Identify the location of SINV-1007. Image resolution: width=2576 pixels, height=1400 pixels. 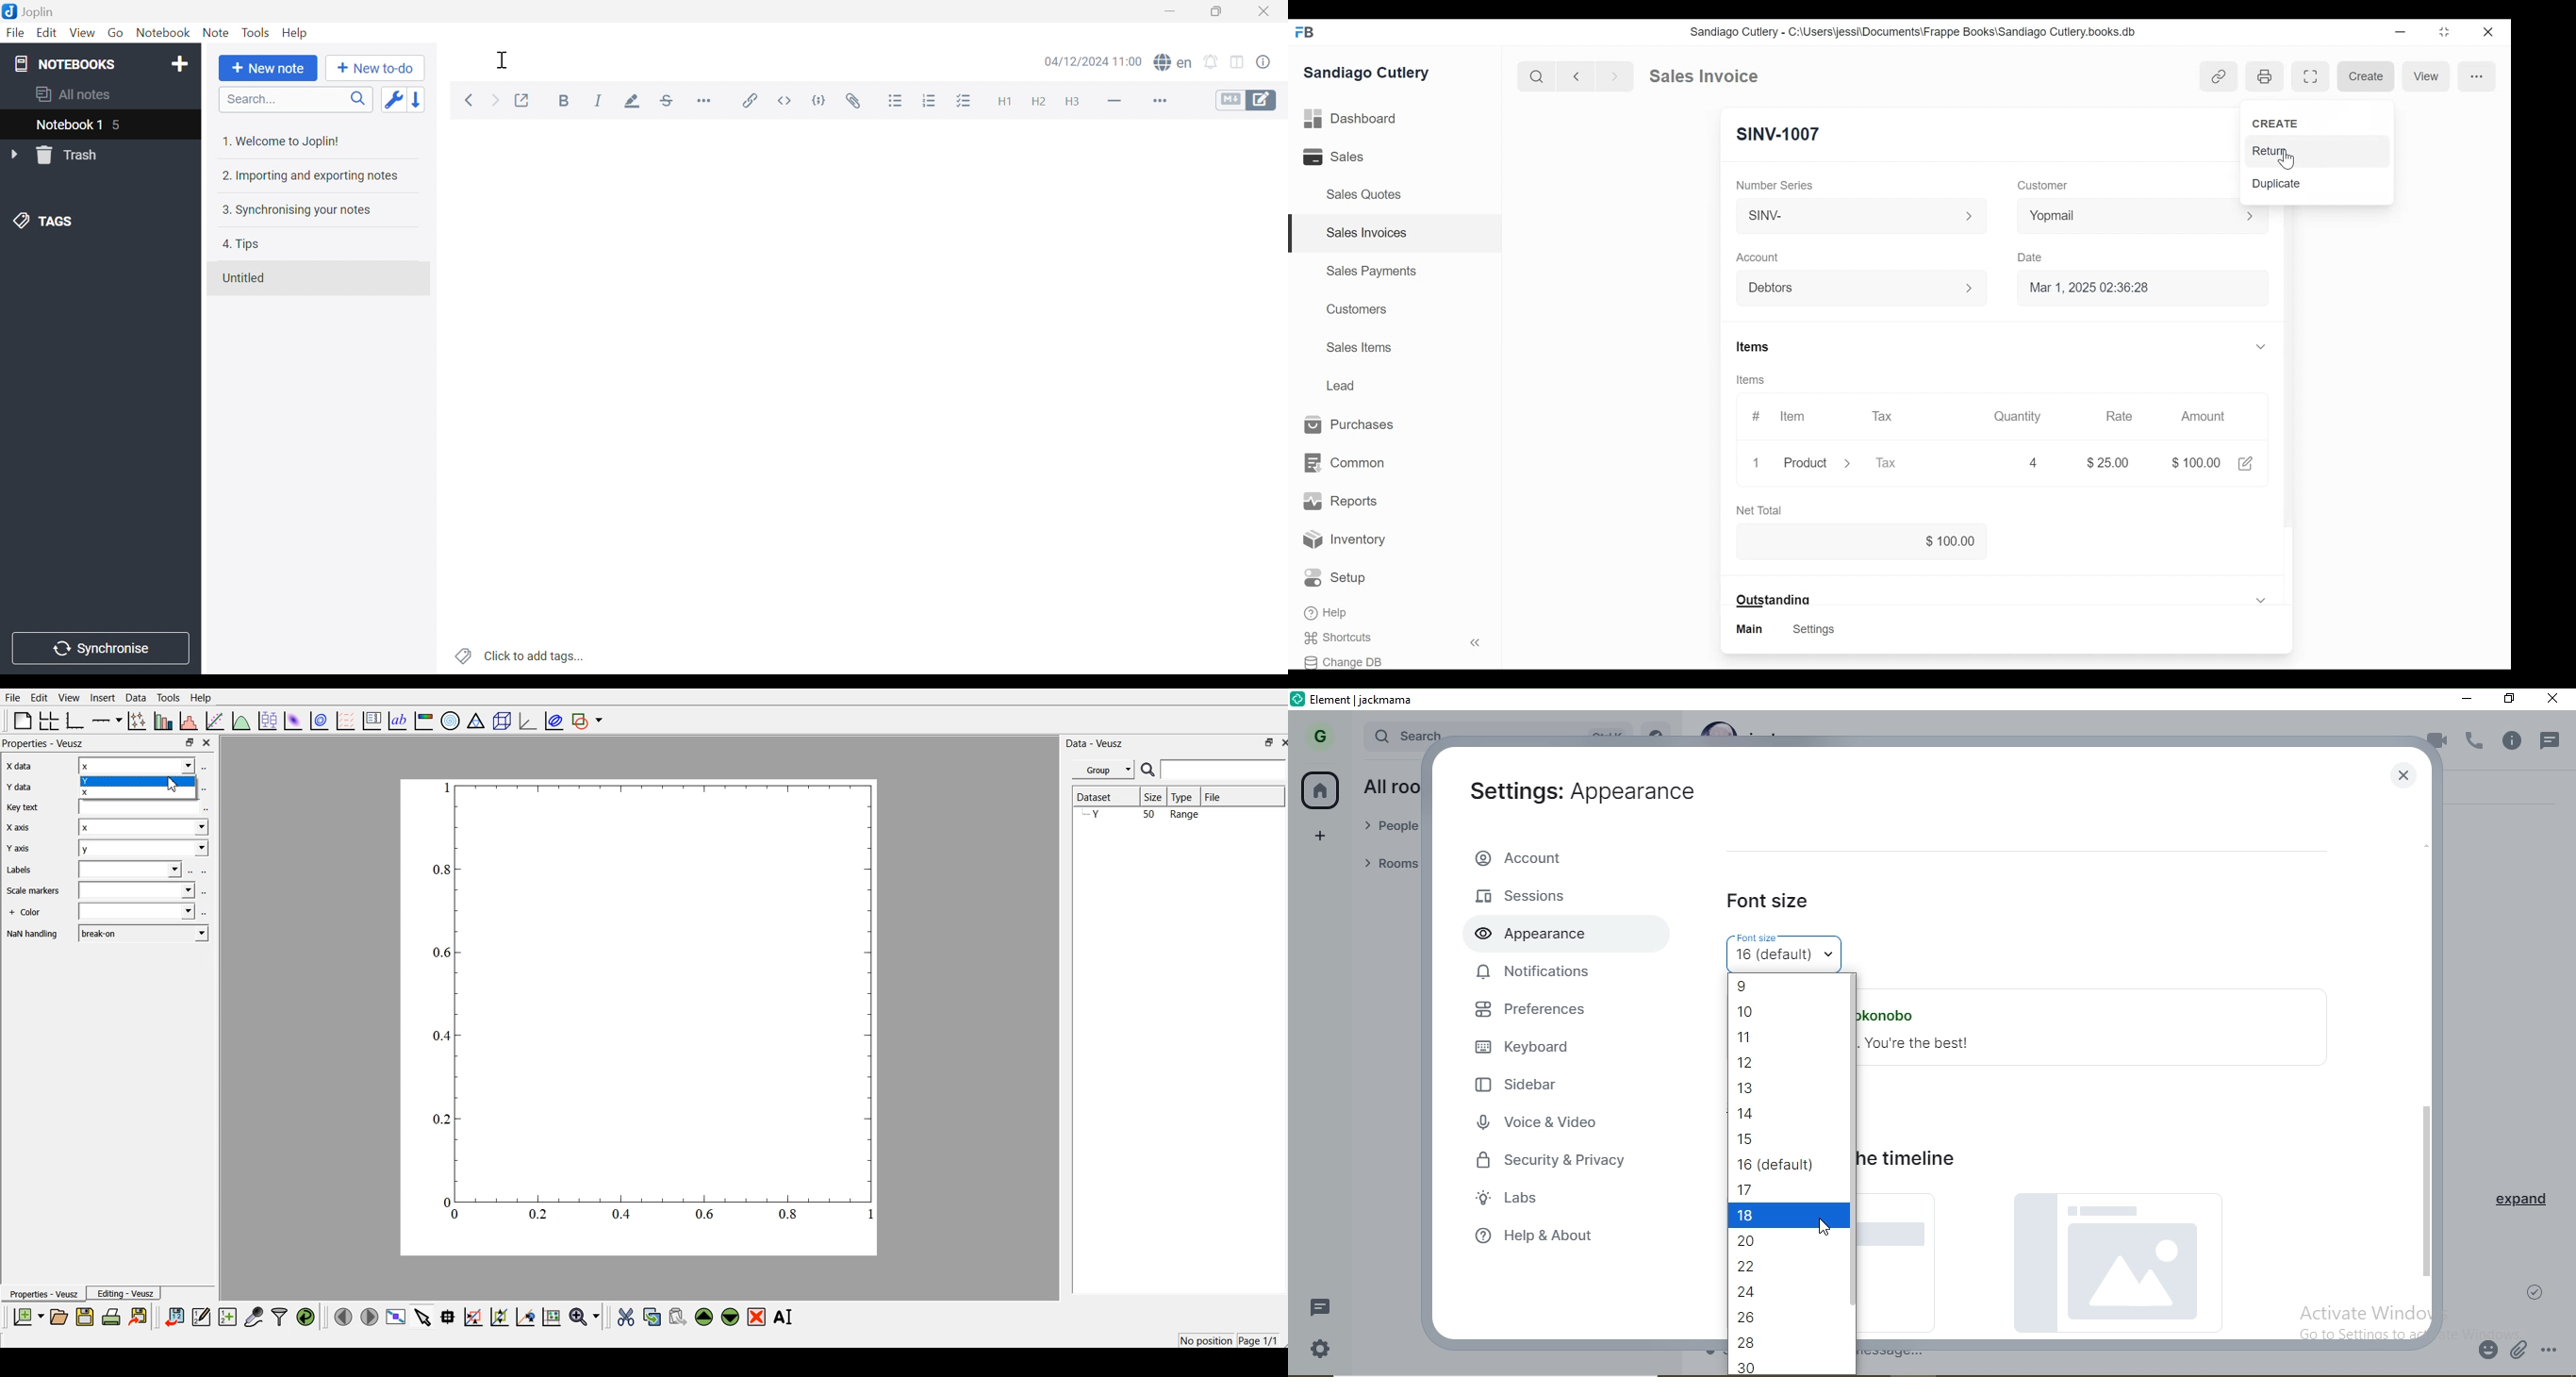
(1779, 133).